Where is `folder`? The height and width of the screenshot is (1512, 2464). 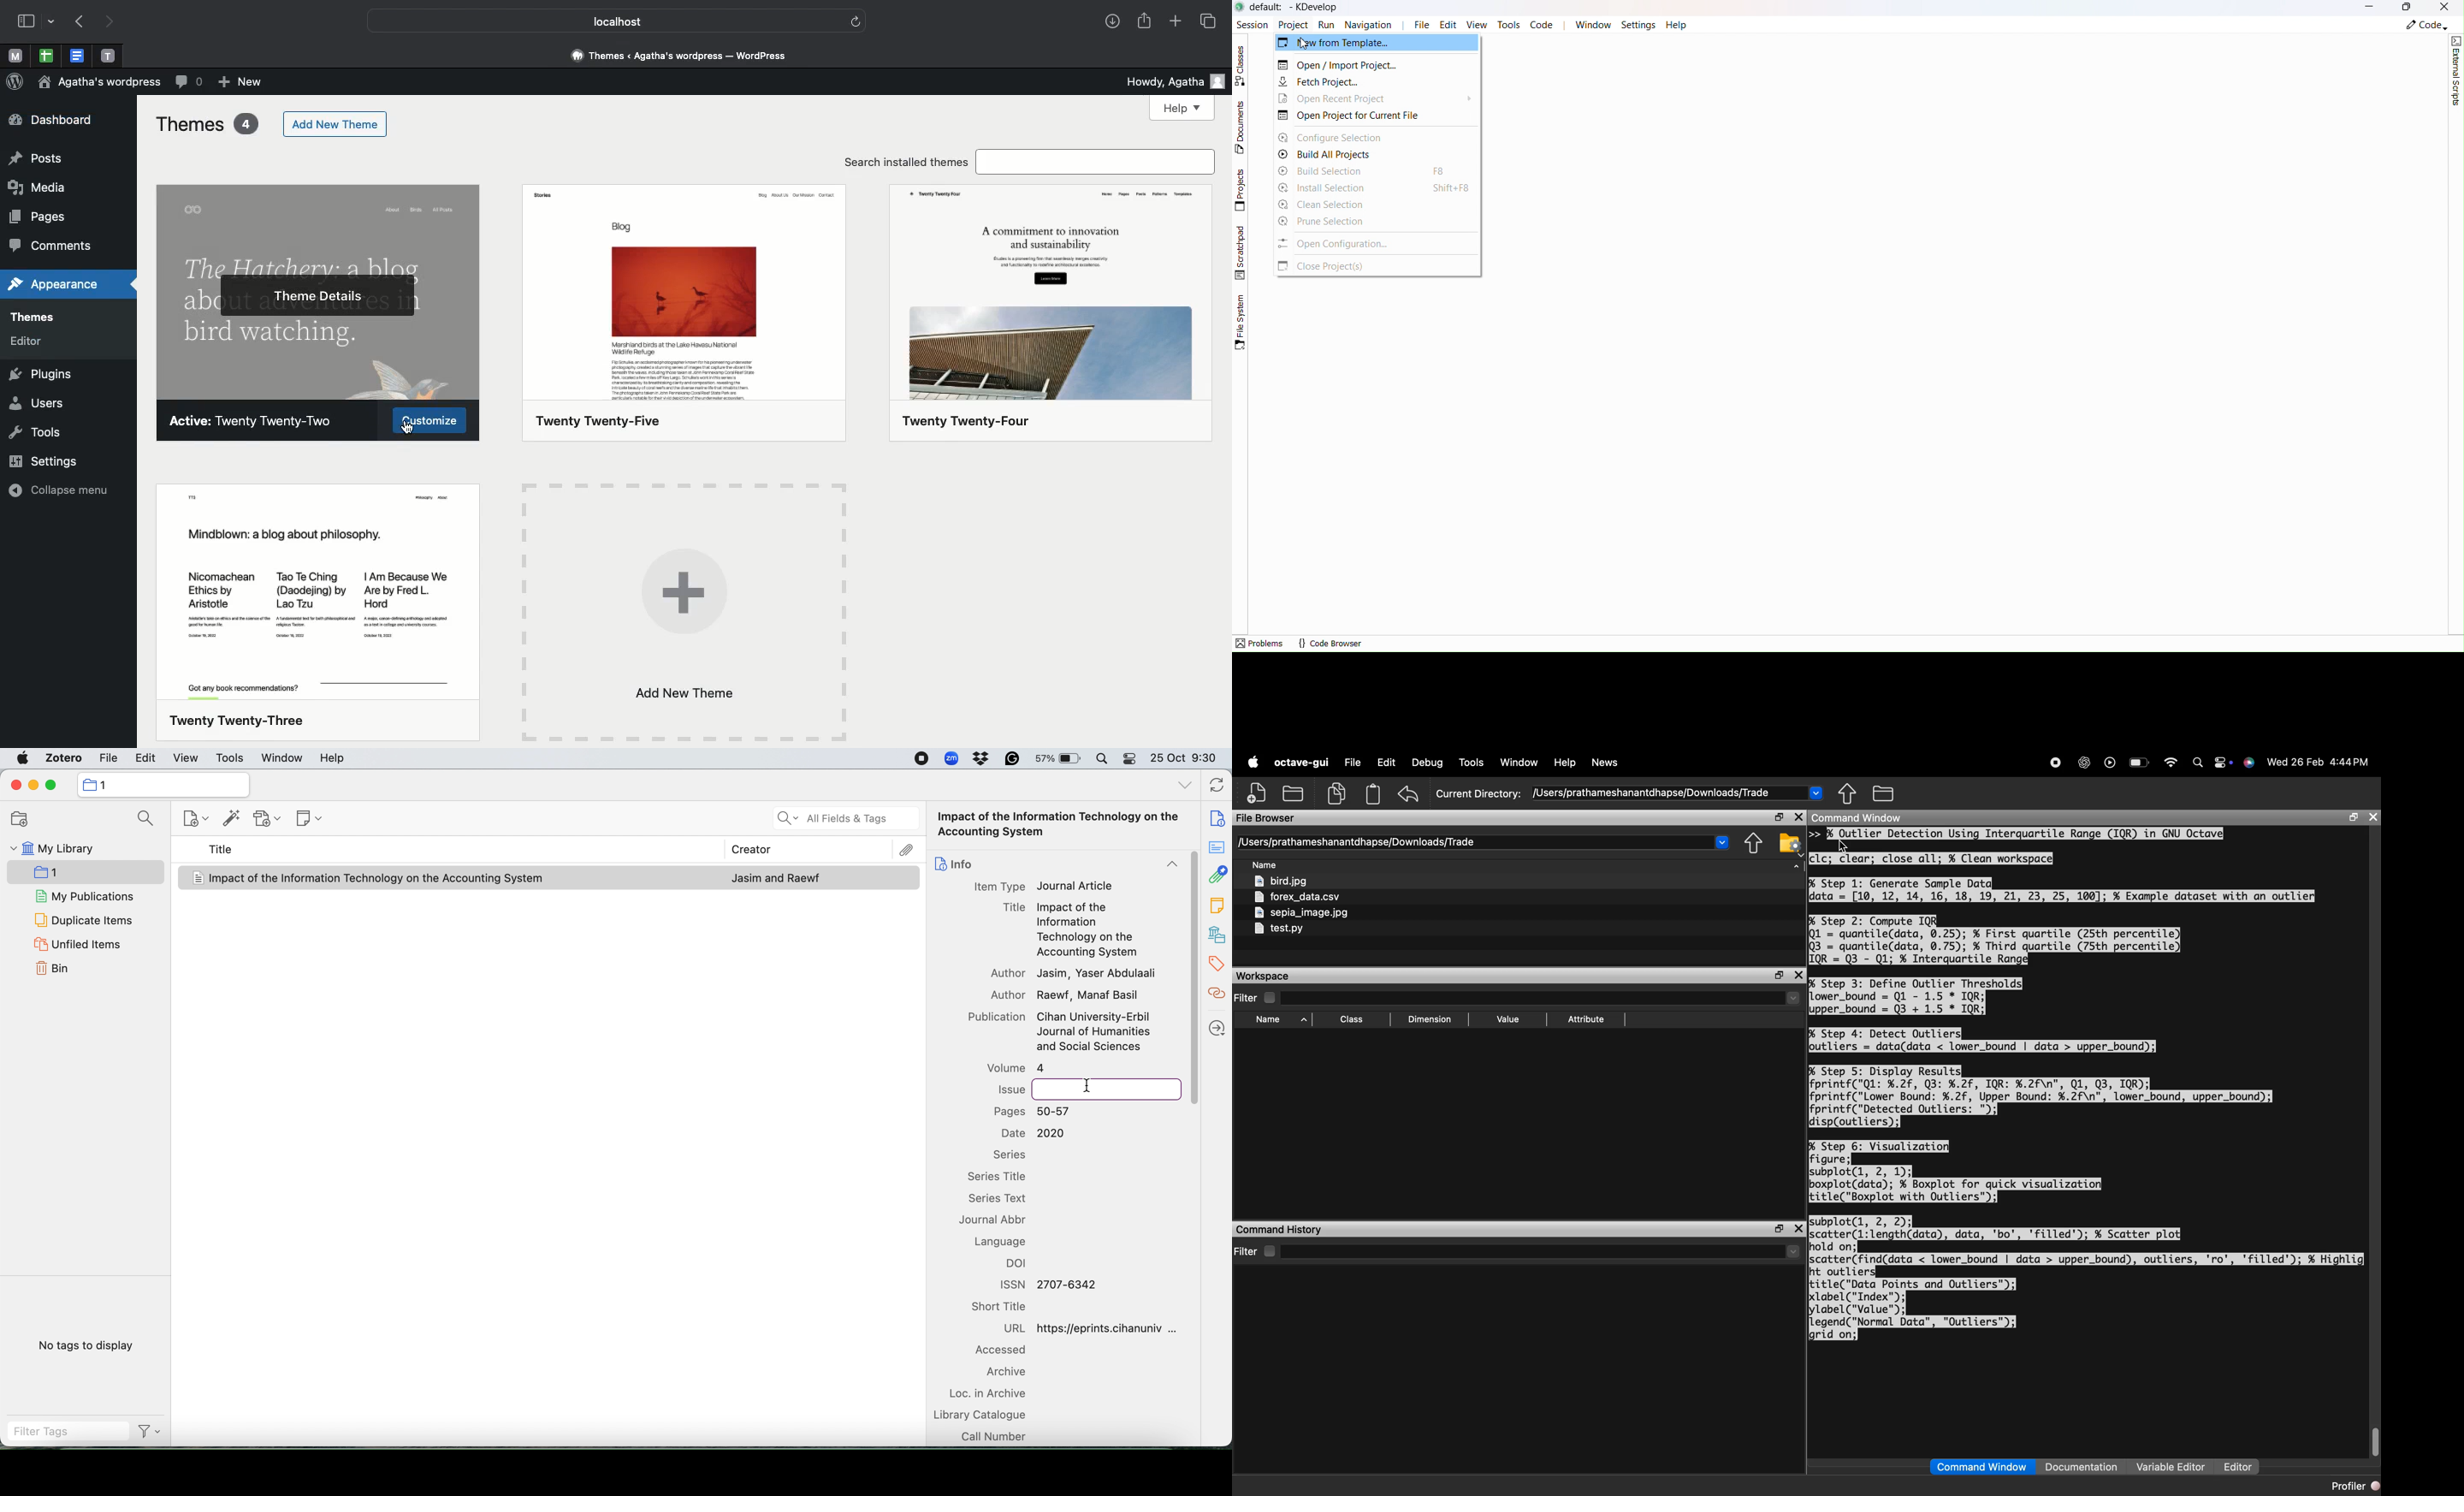 folder is located at coordinates (1885, 792).